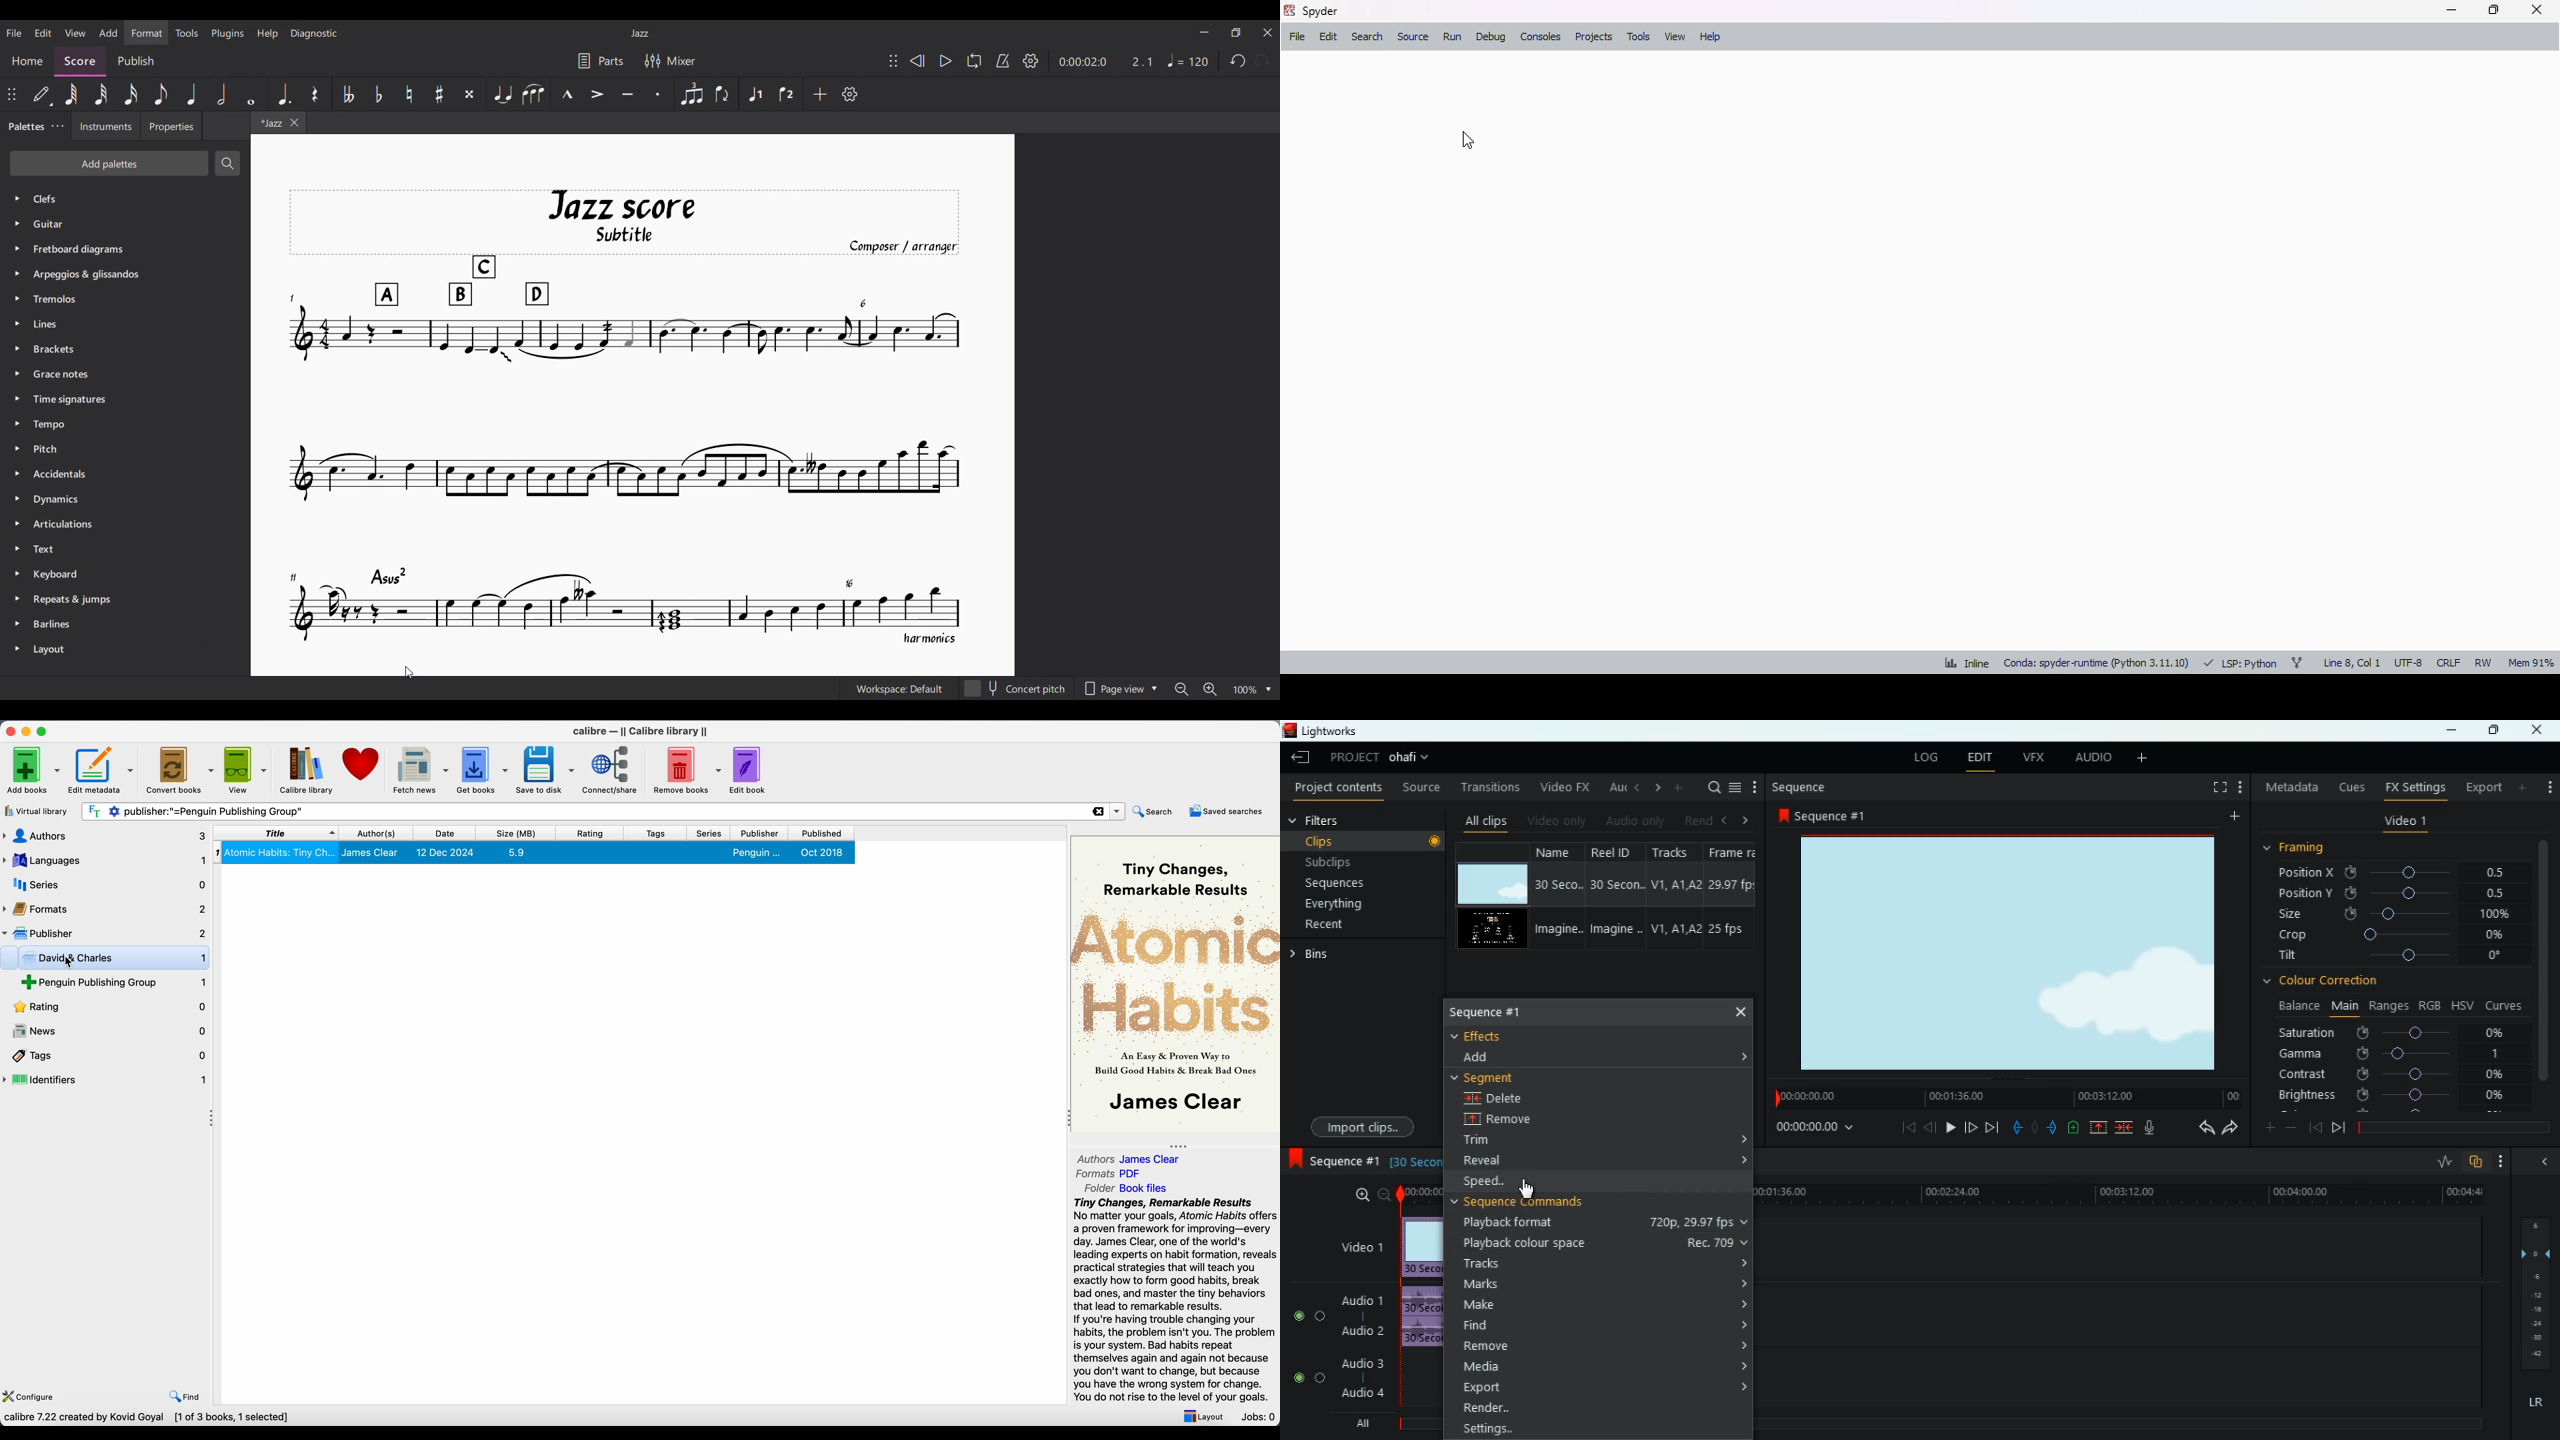  I want to click on delete, so click(1497, 1099).